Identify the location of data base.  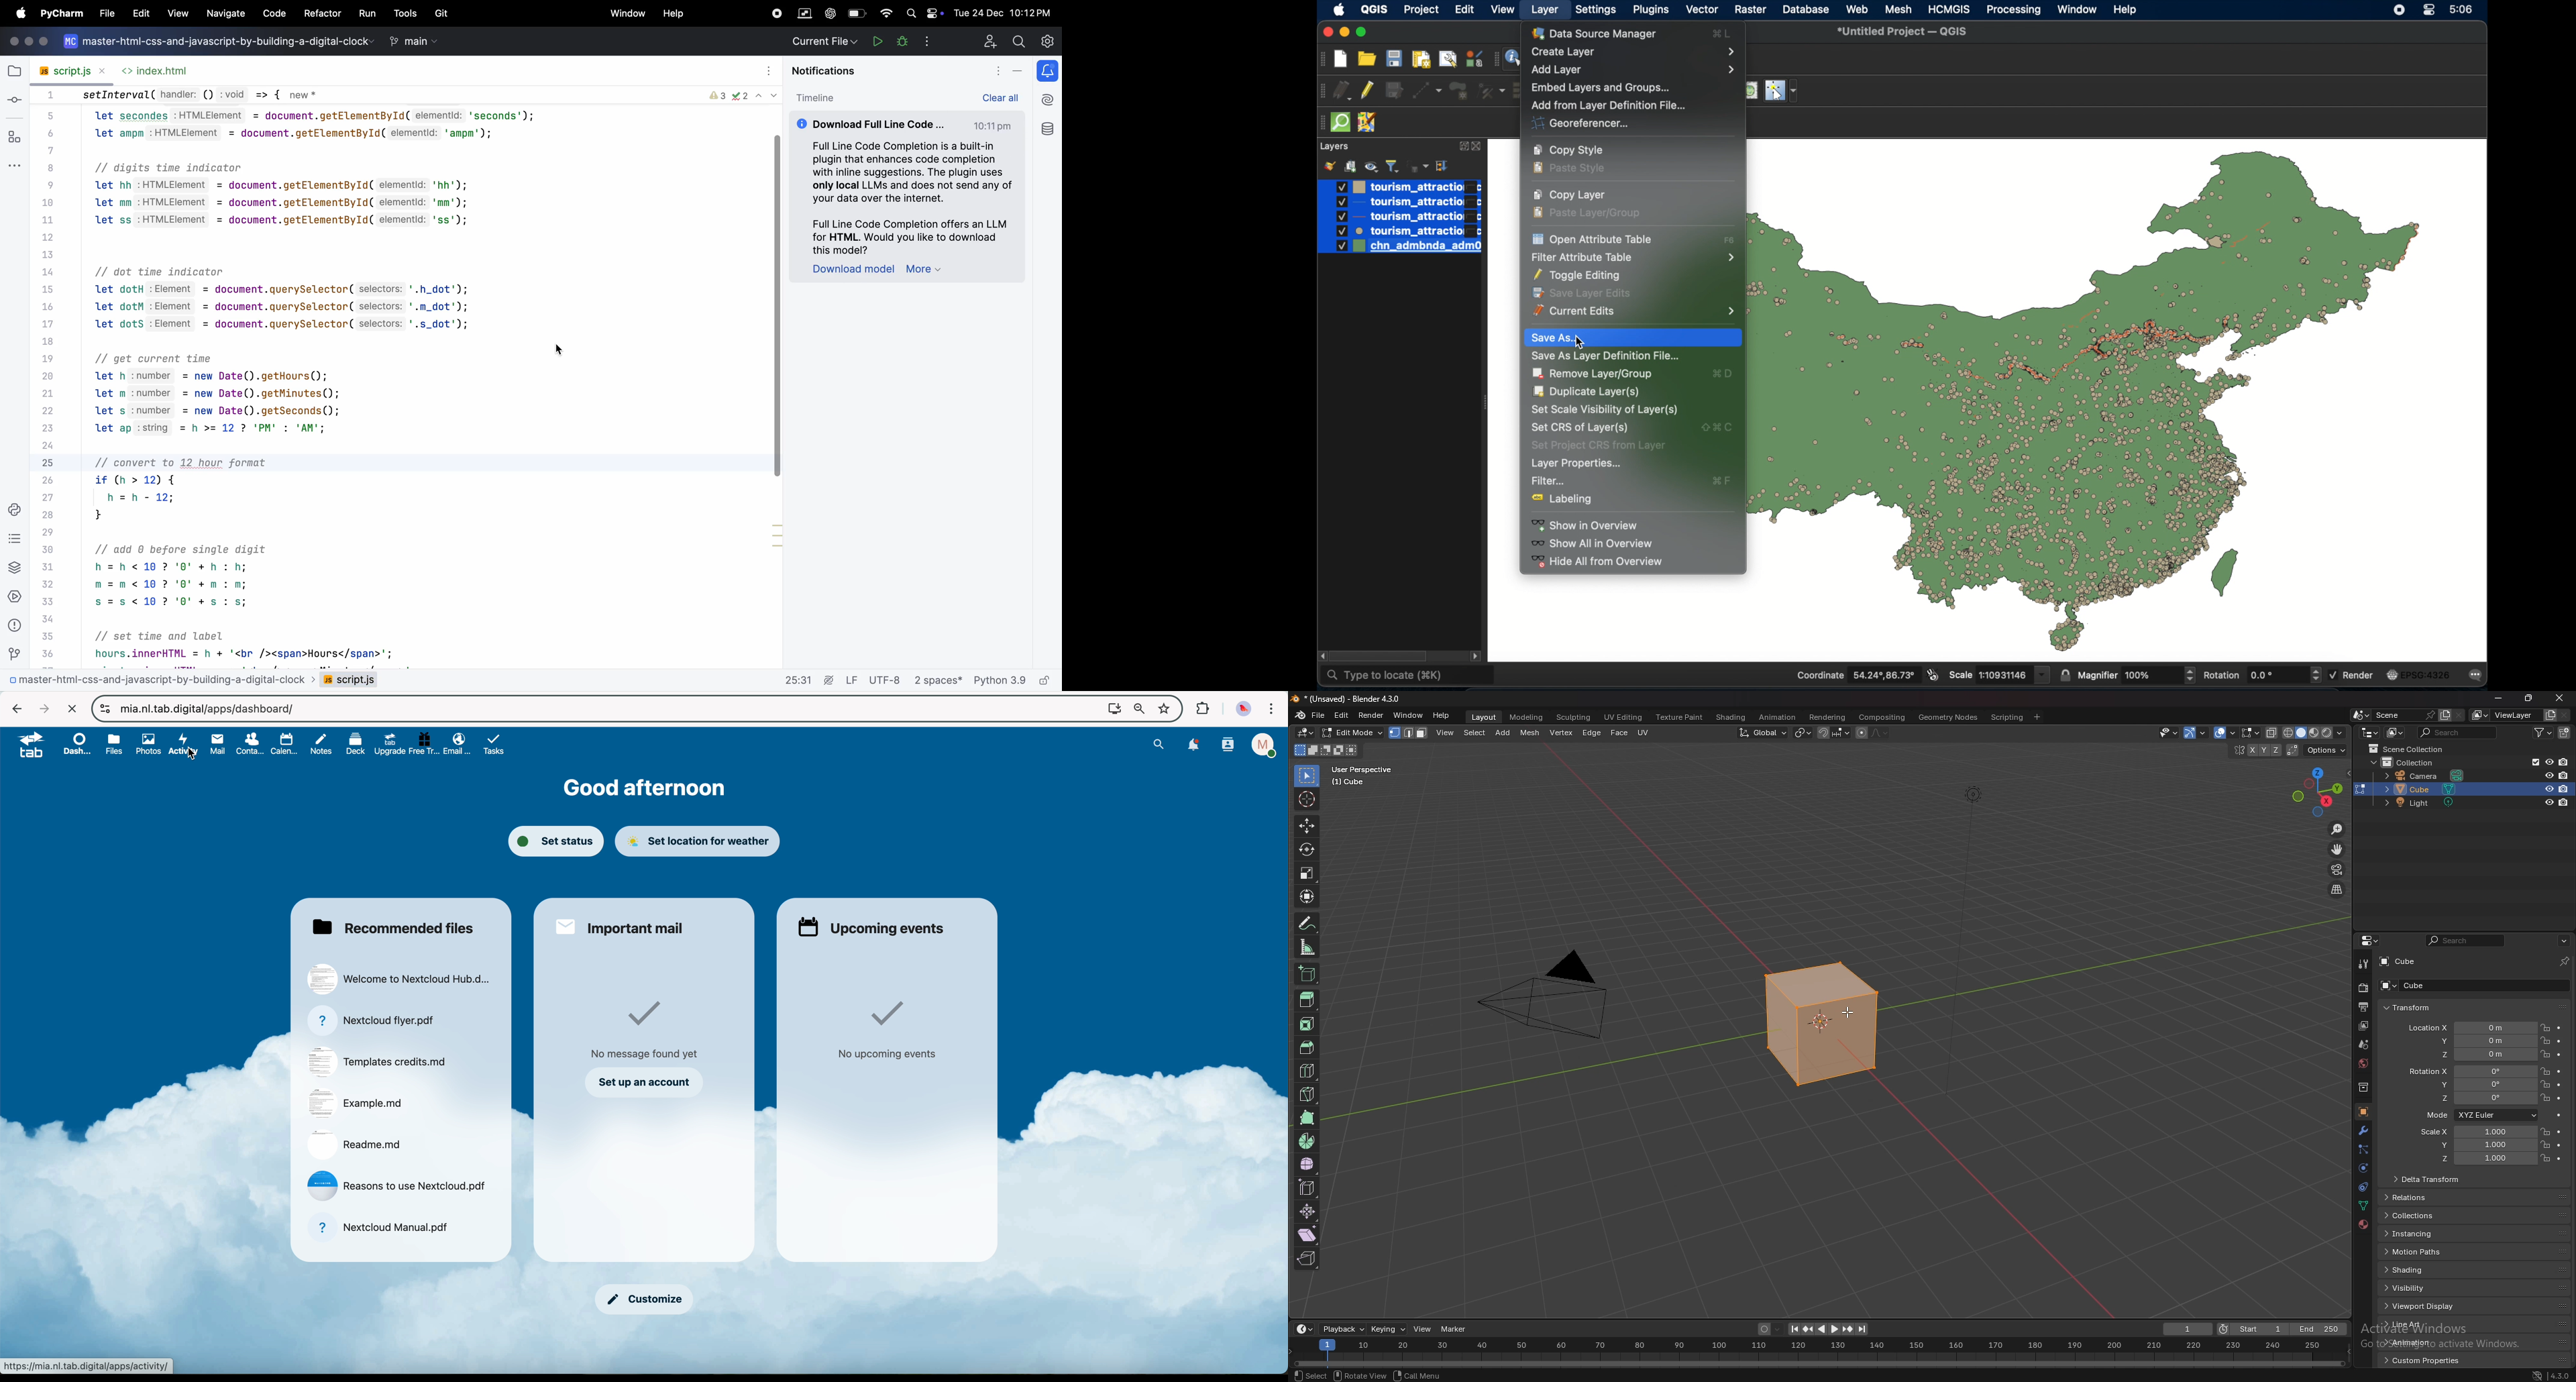
(1047, 127).